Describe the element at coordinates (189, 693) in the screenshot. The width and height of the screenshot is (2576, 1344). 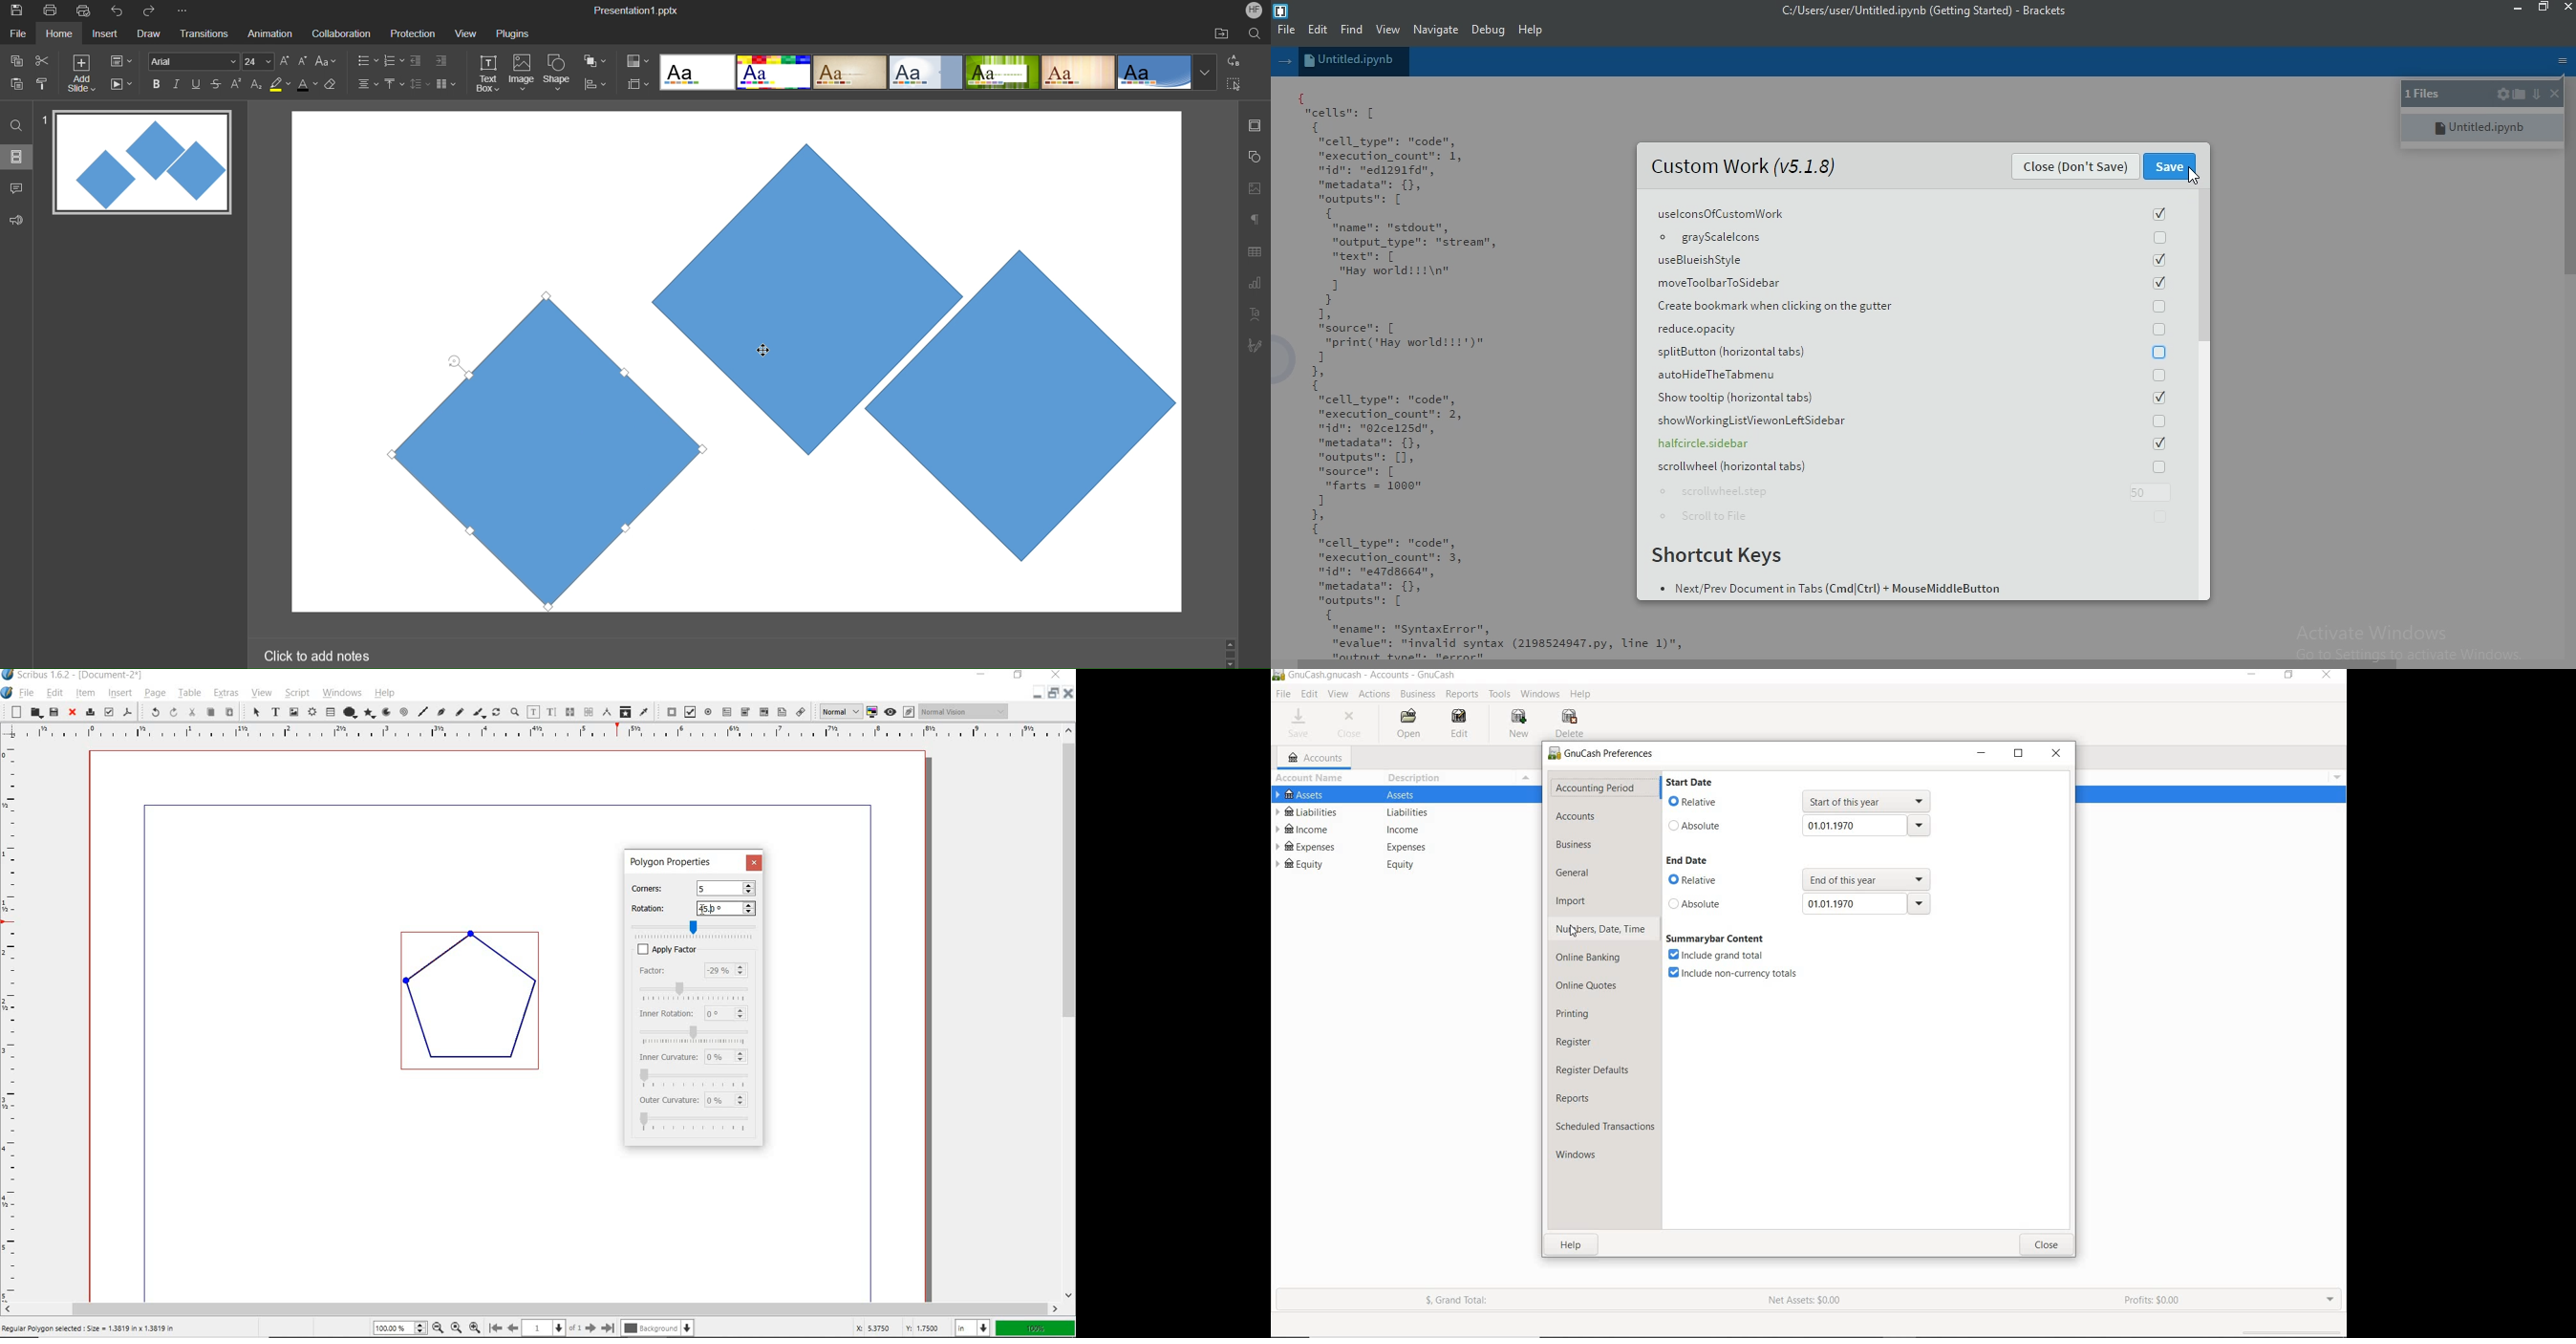
I see `table` at that location.